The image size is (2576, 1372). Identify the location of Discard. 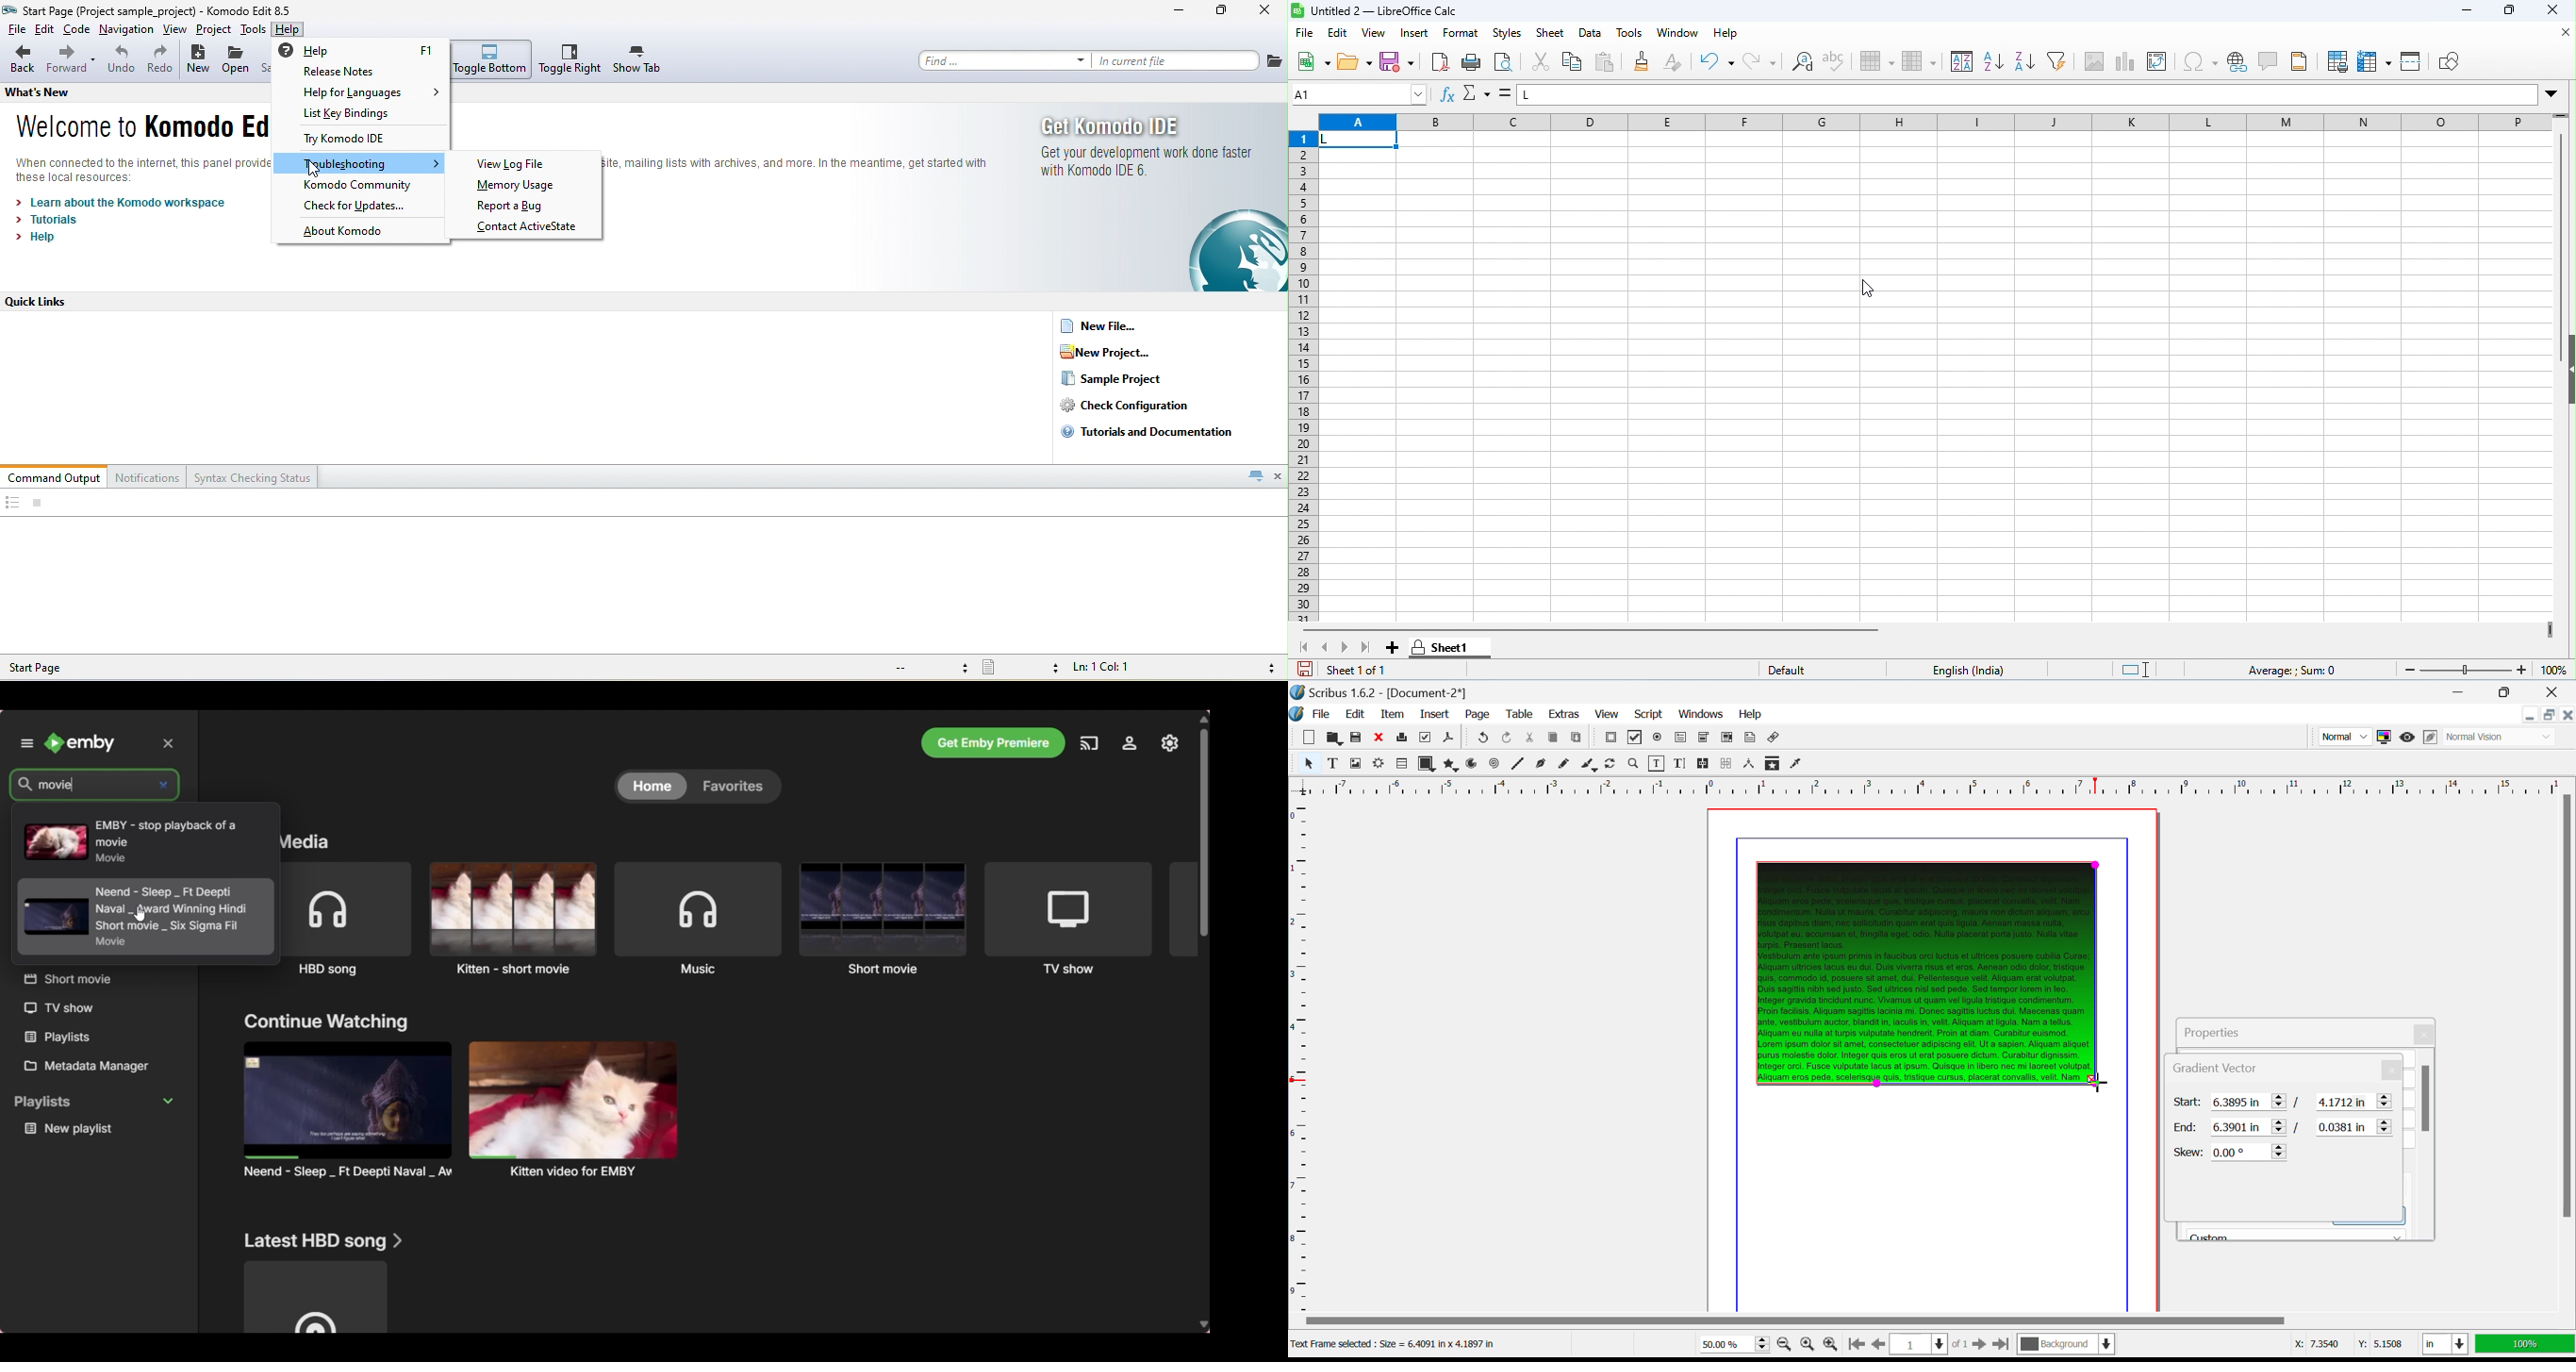
(1379, 737).